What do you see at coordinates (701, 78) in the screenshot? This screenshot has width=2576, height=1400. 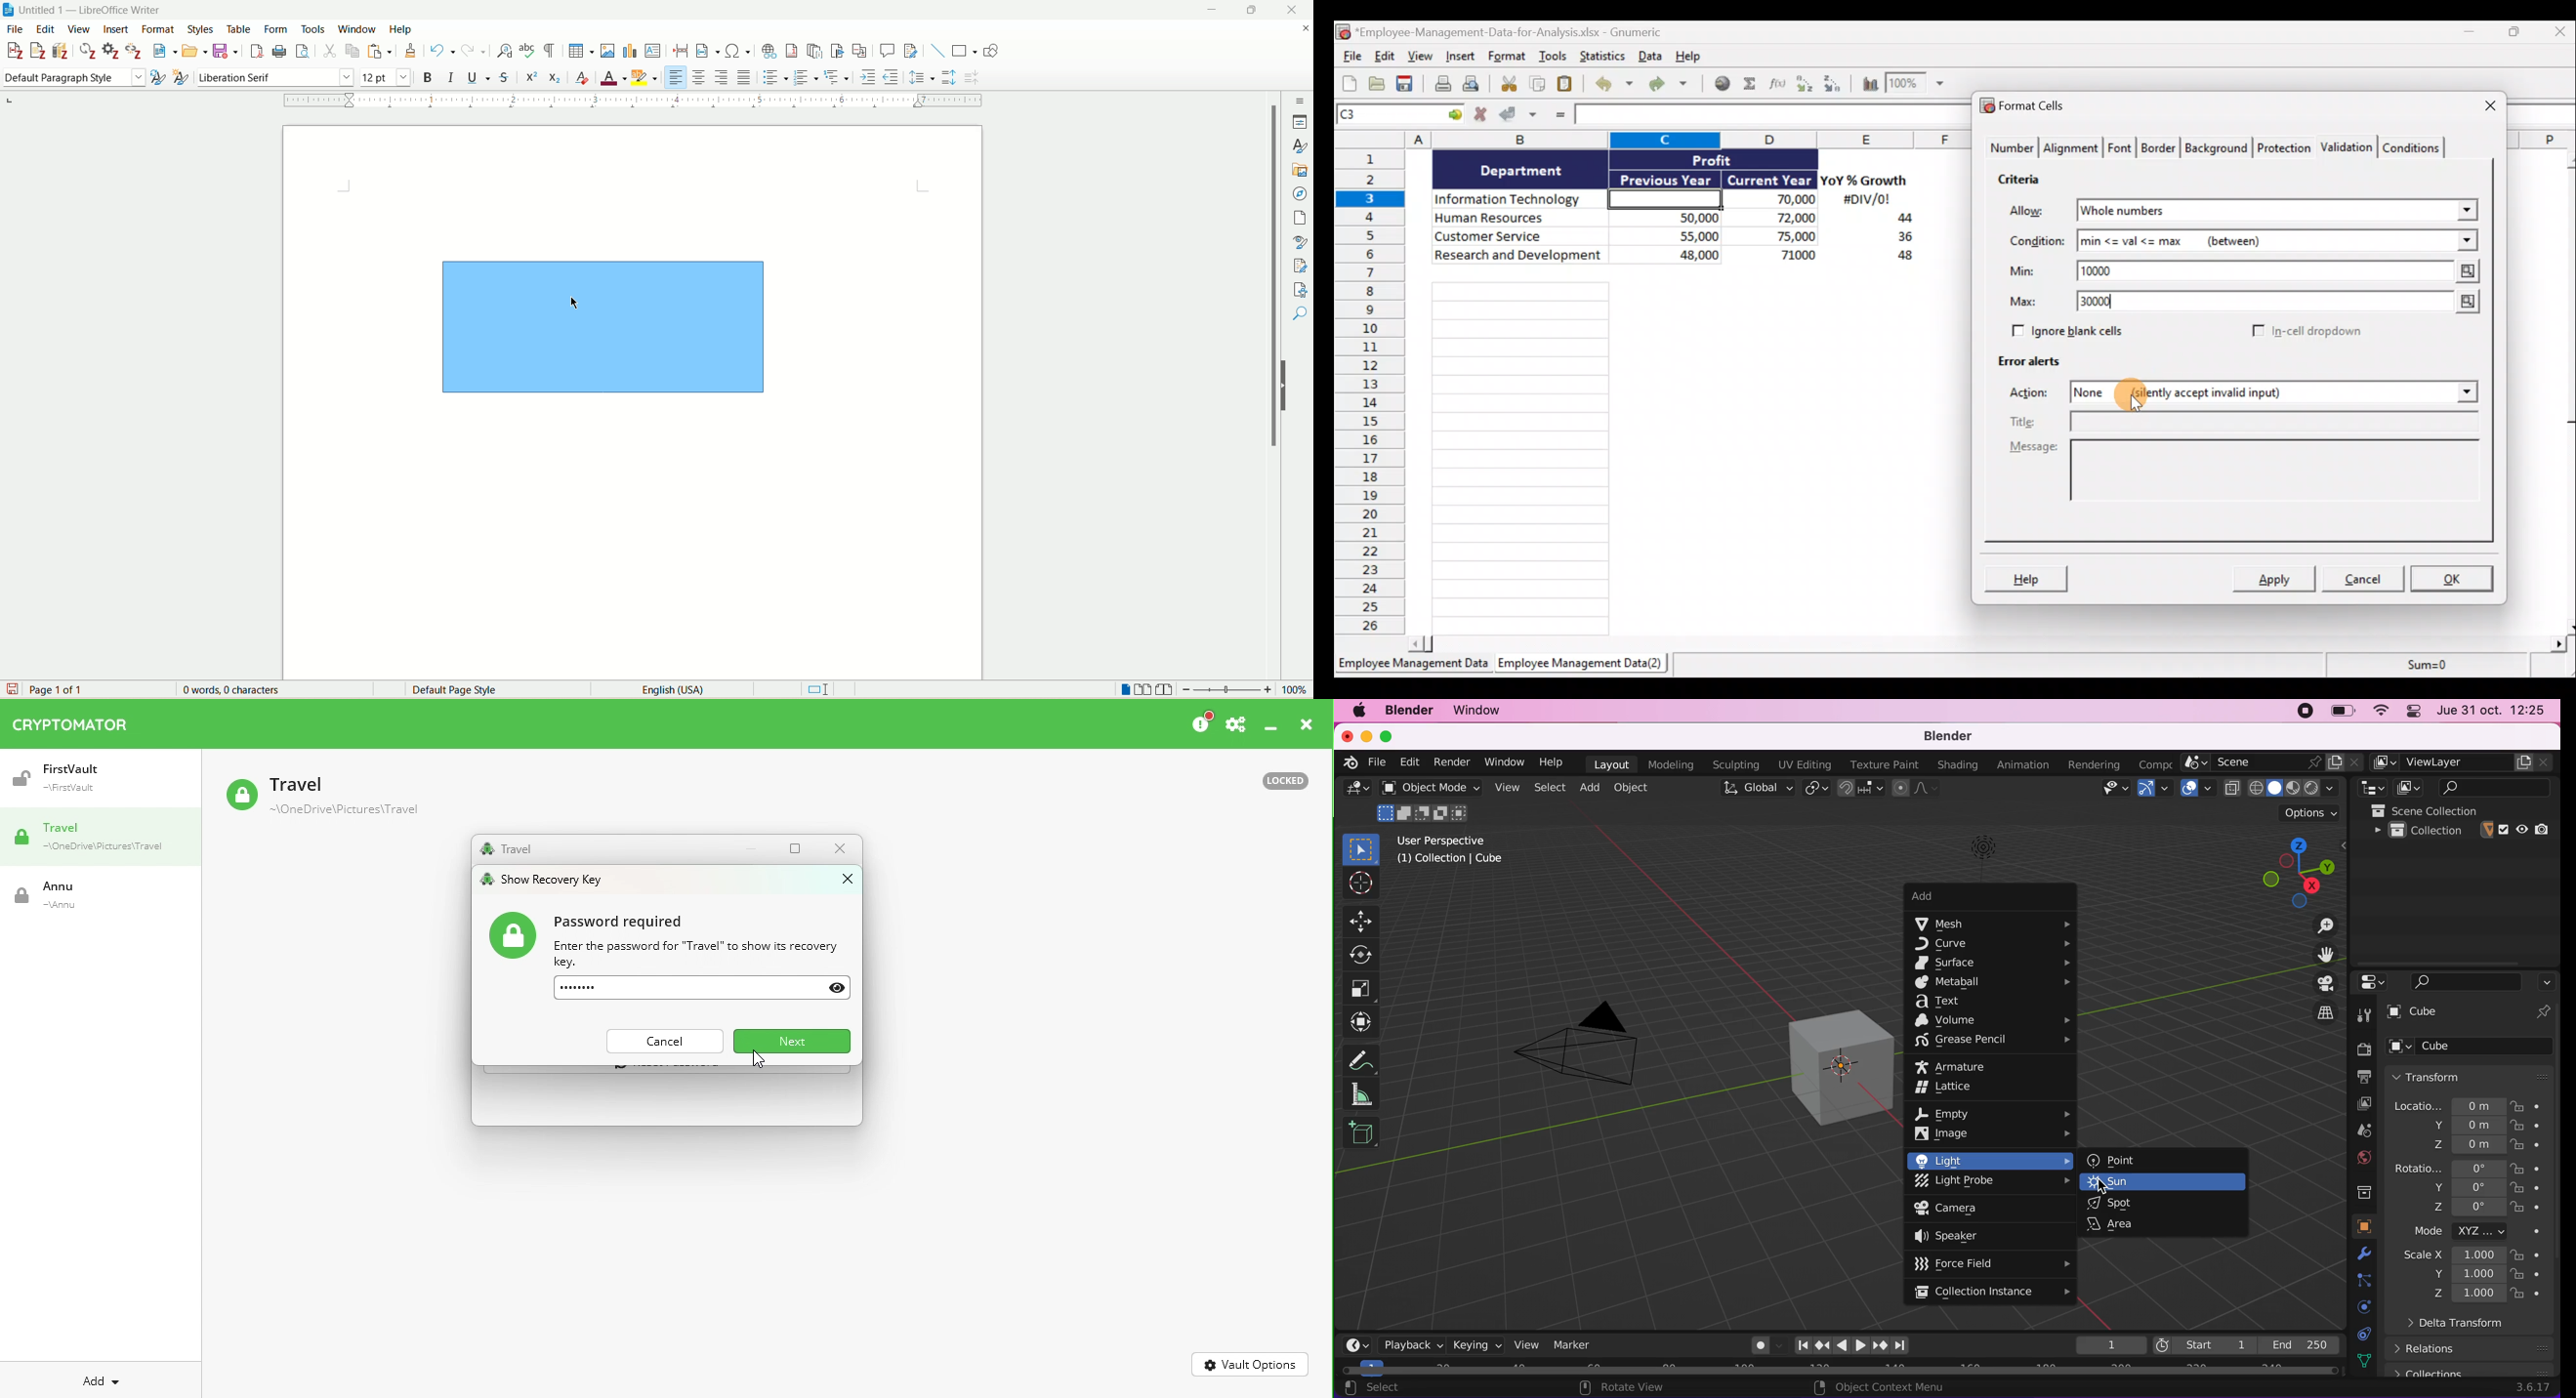 I see `align center` at bounding box center [701, 78].